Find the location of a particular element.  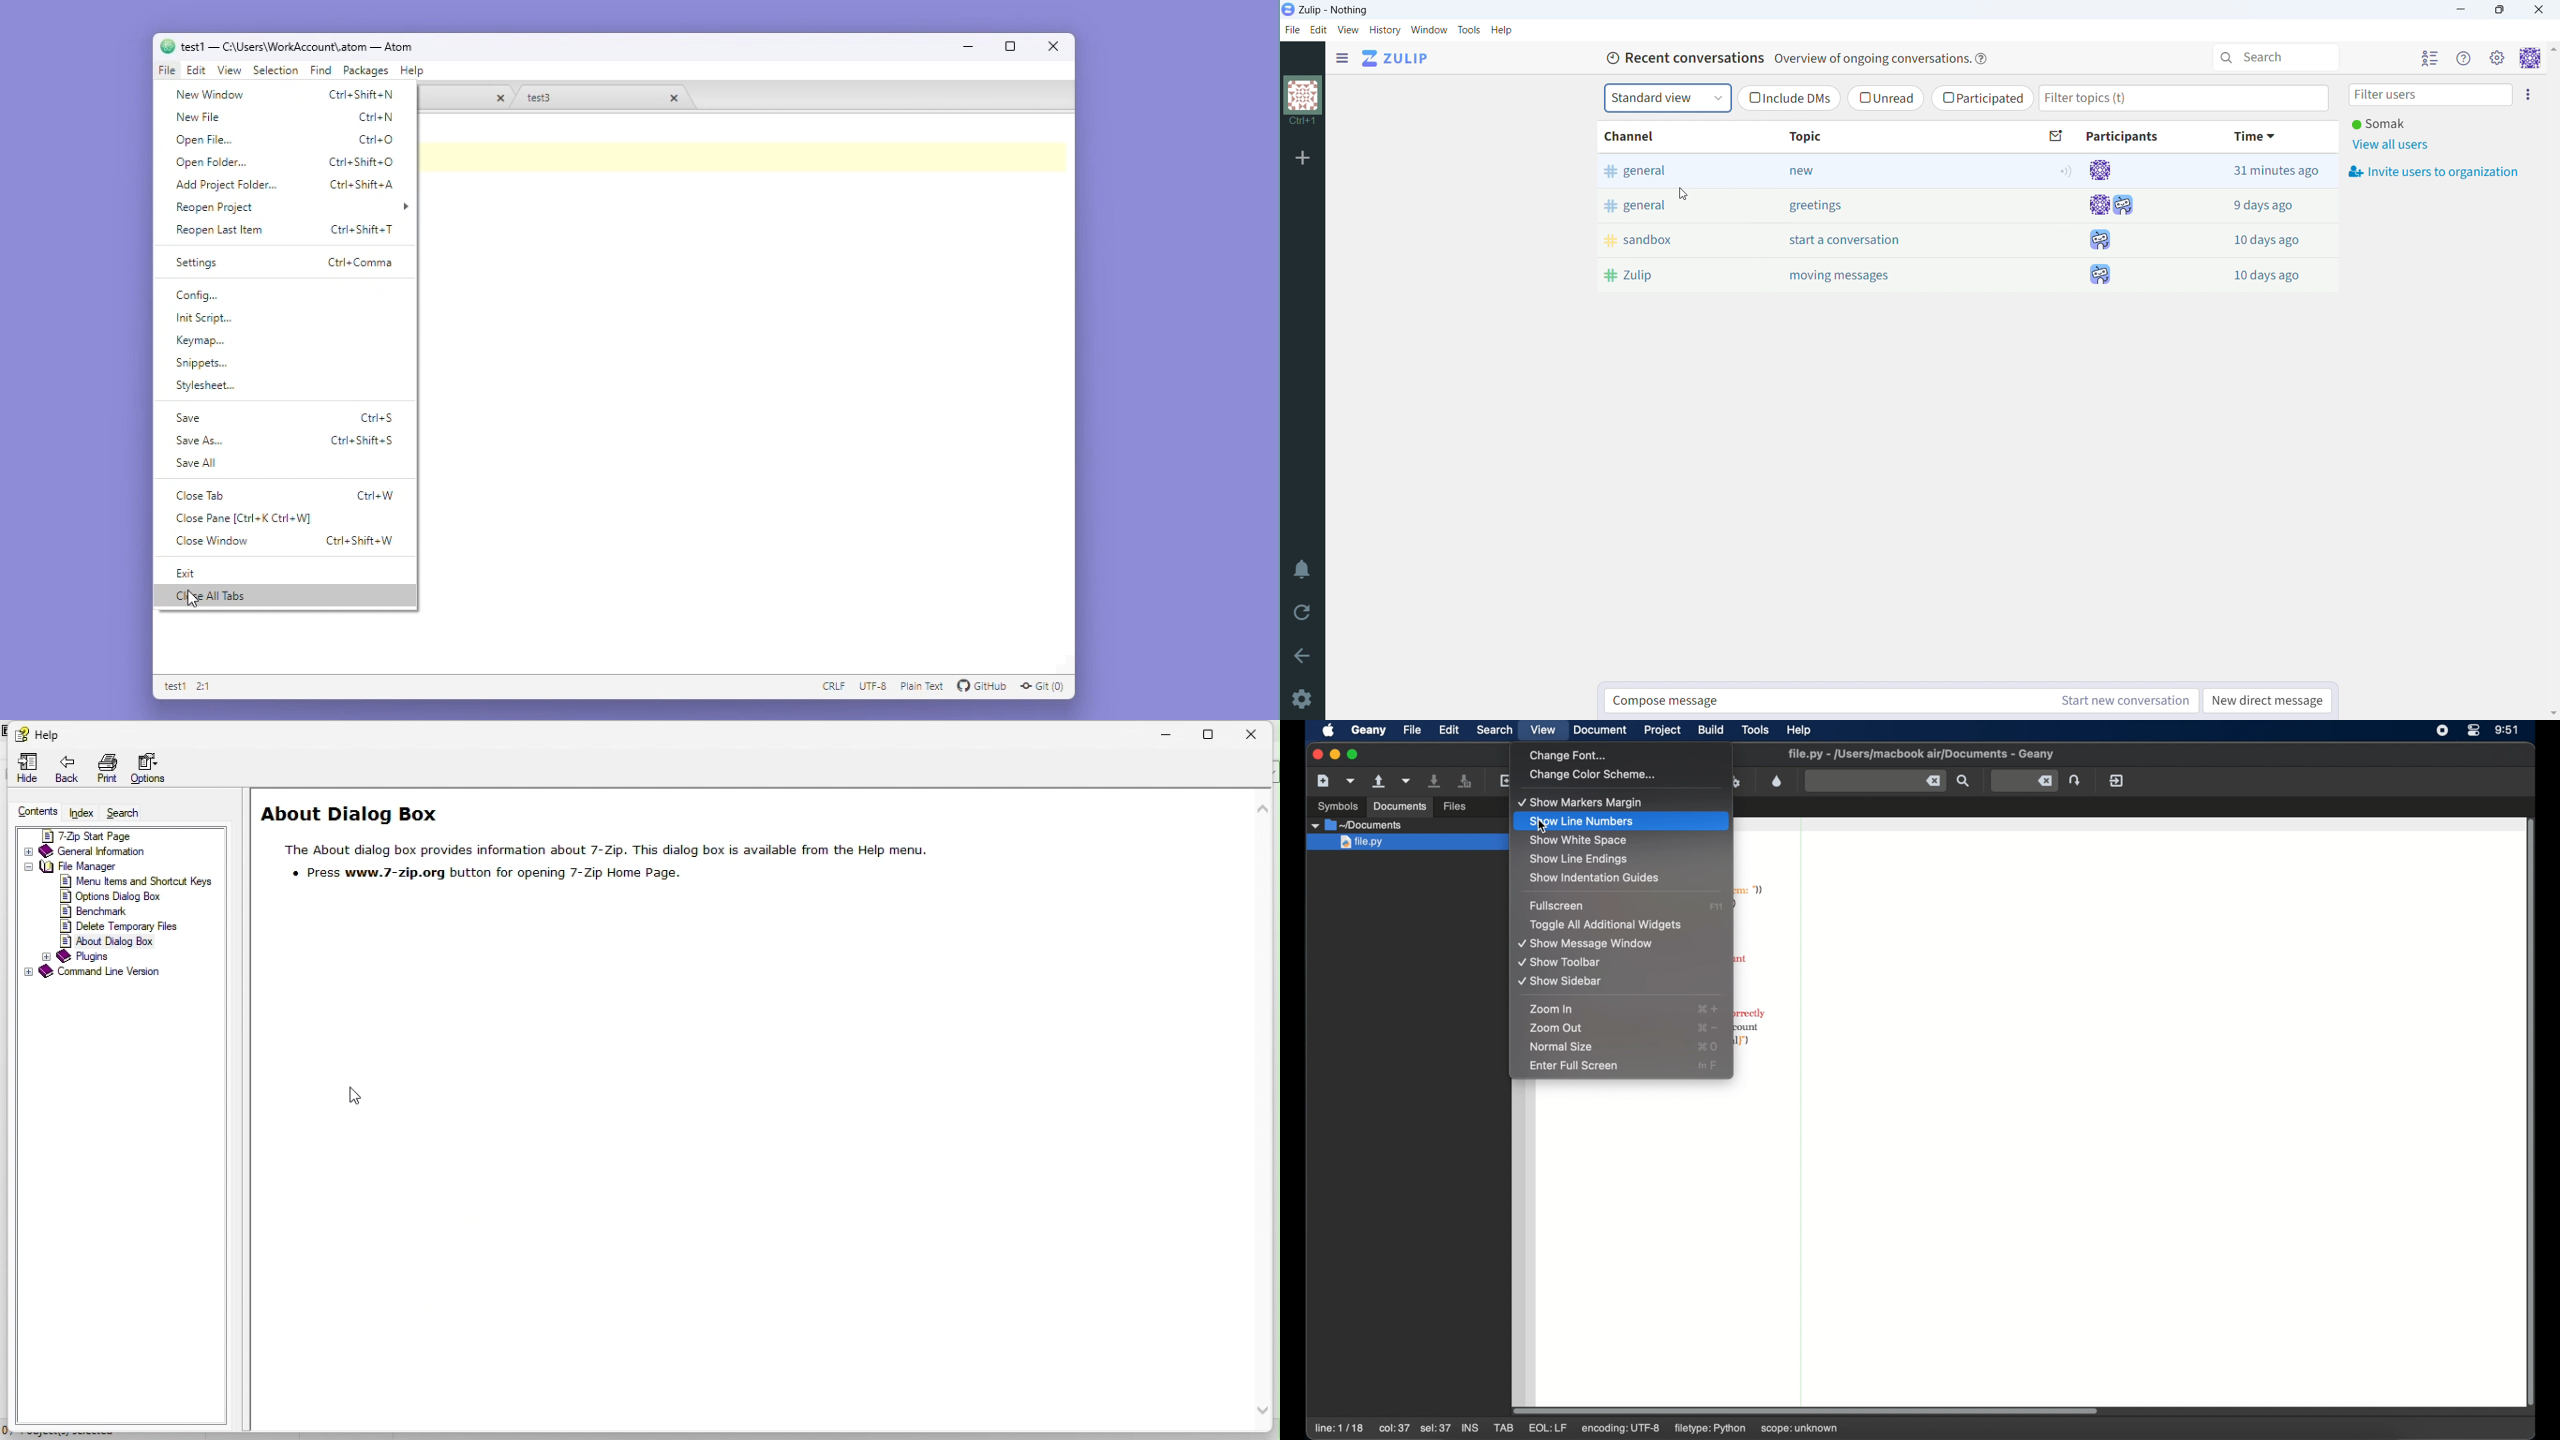

Overview of ongoing conversations is located at coordinates (1870, 59).